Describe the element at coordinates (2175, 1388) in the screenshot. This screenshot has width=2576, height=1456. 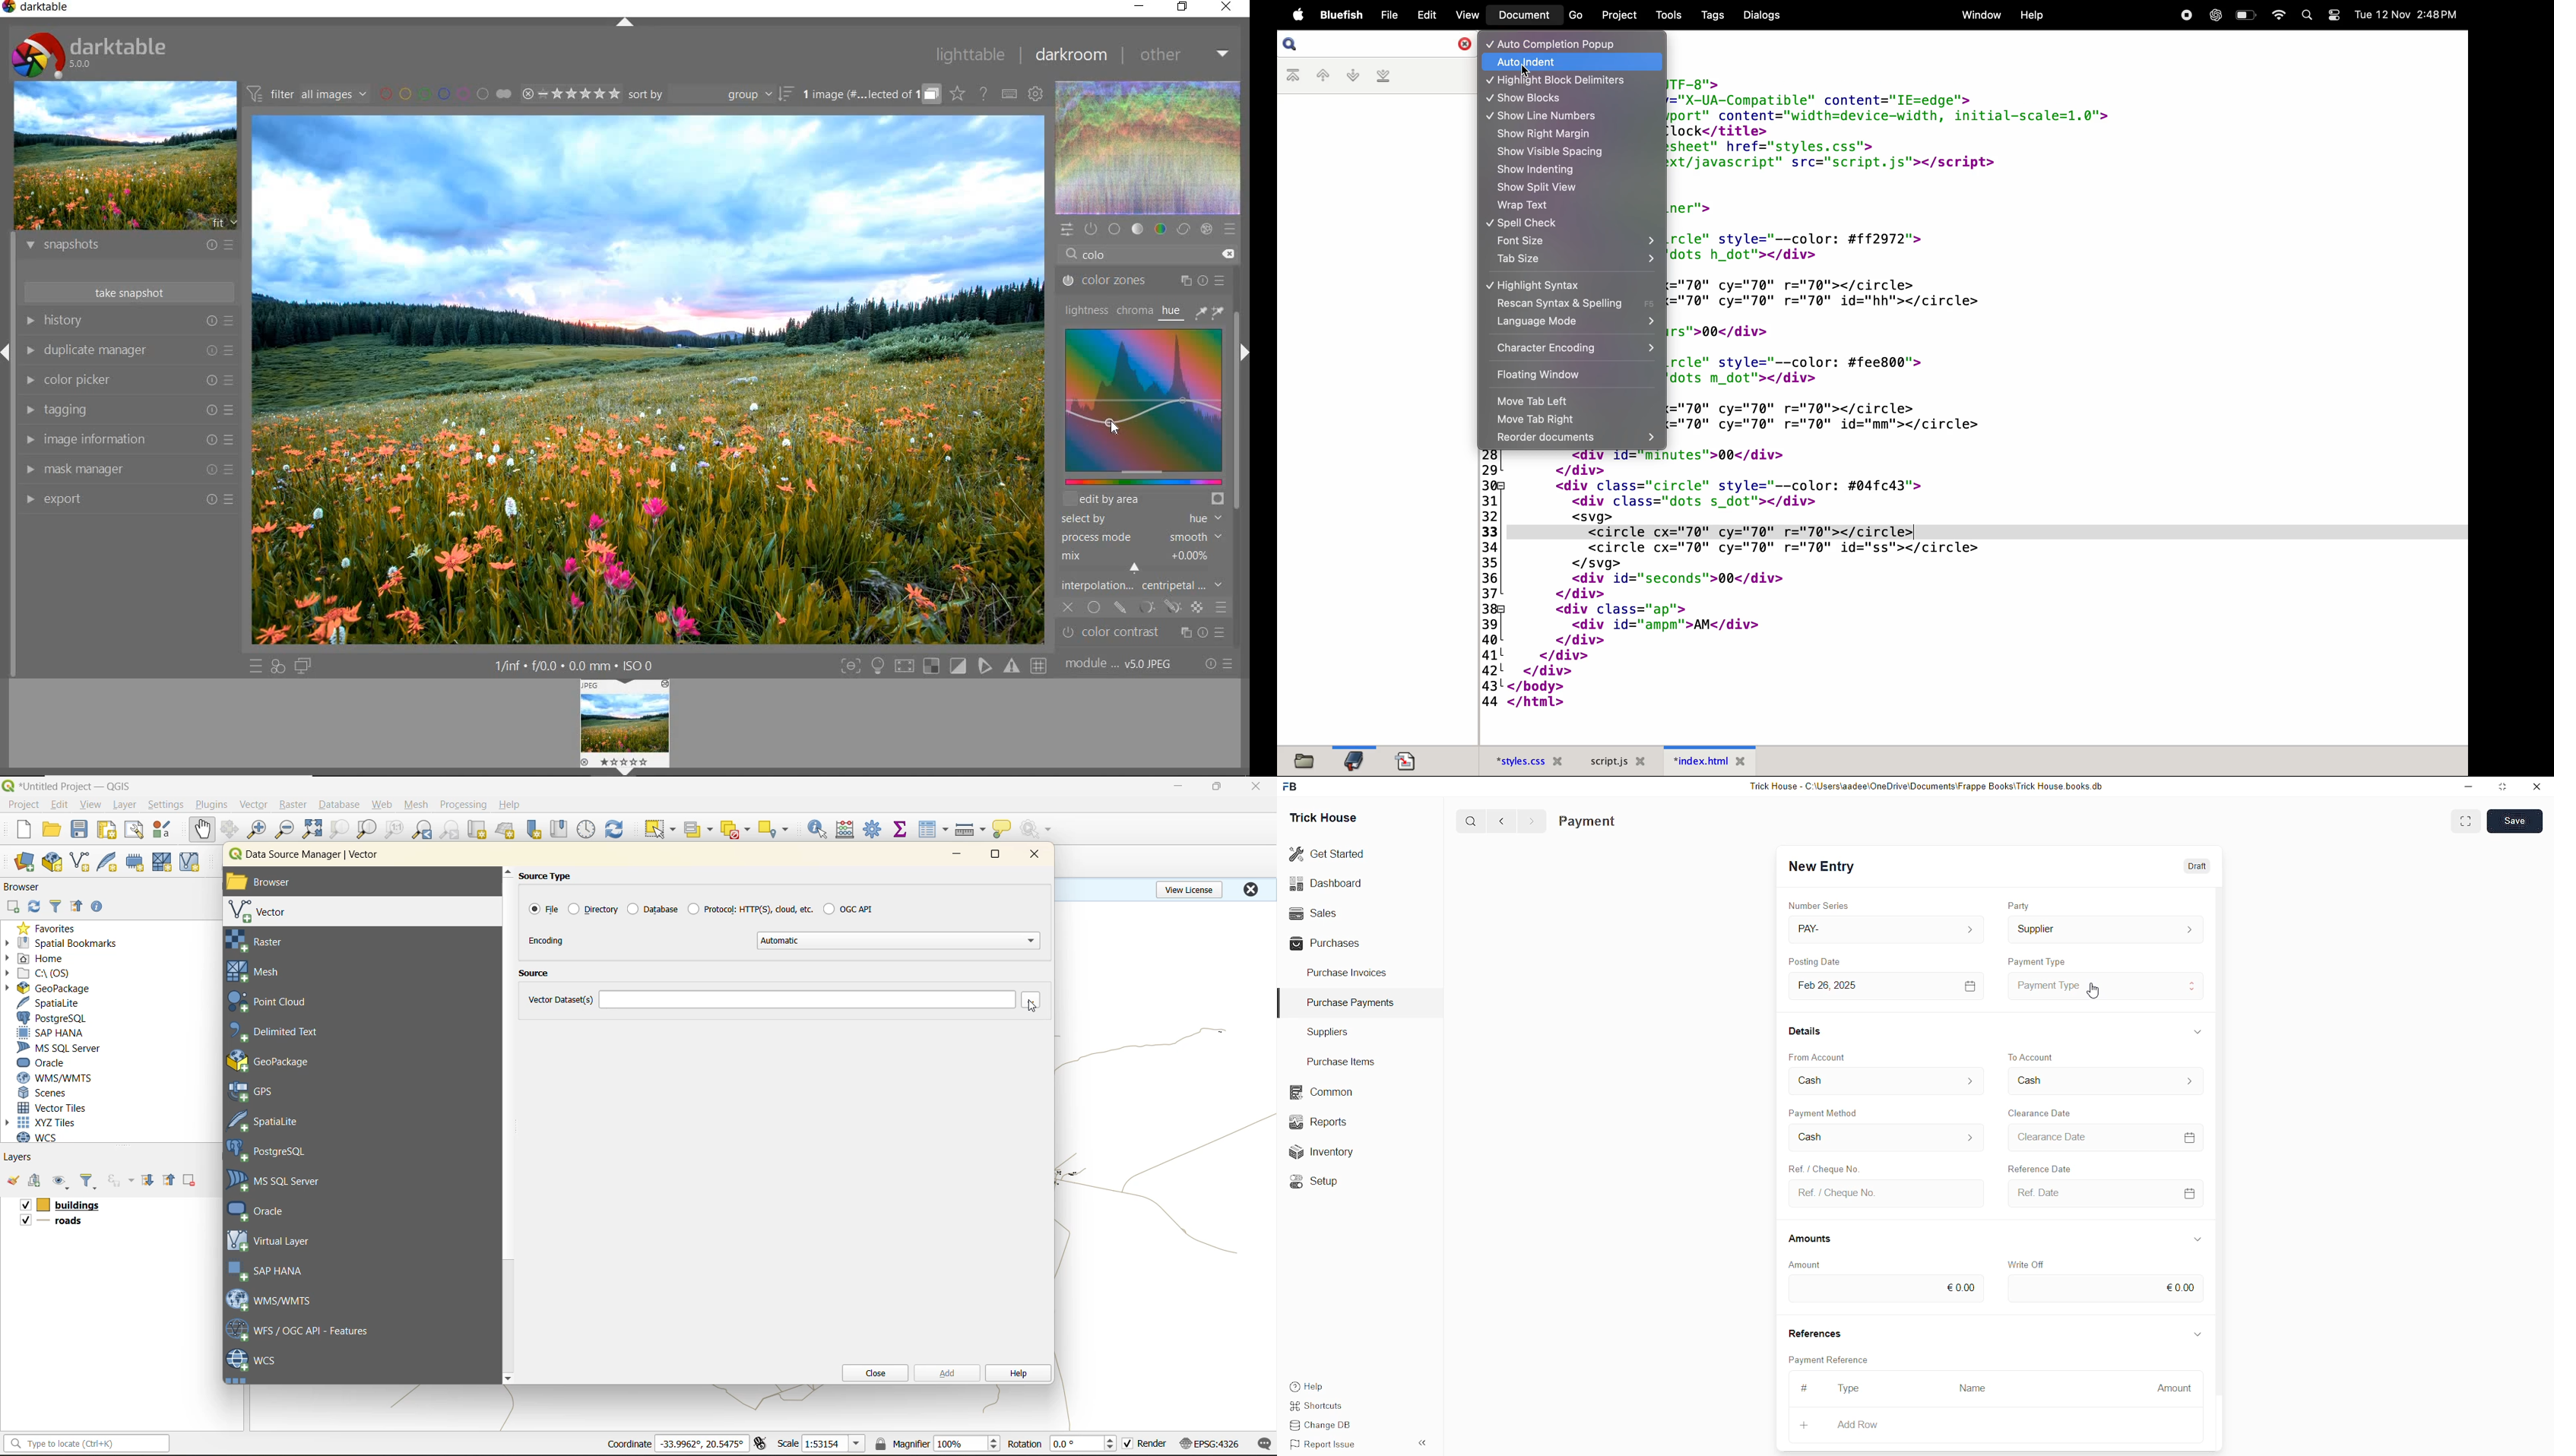
I see `Amount` at that location.